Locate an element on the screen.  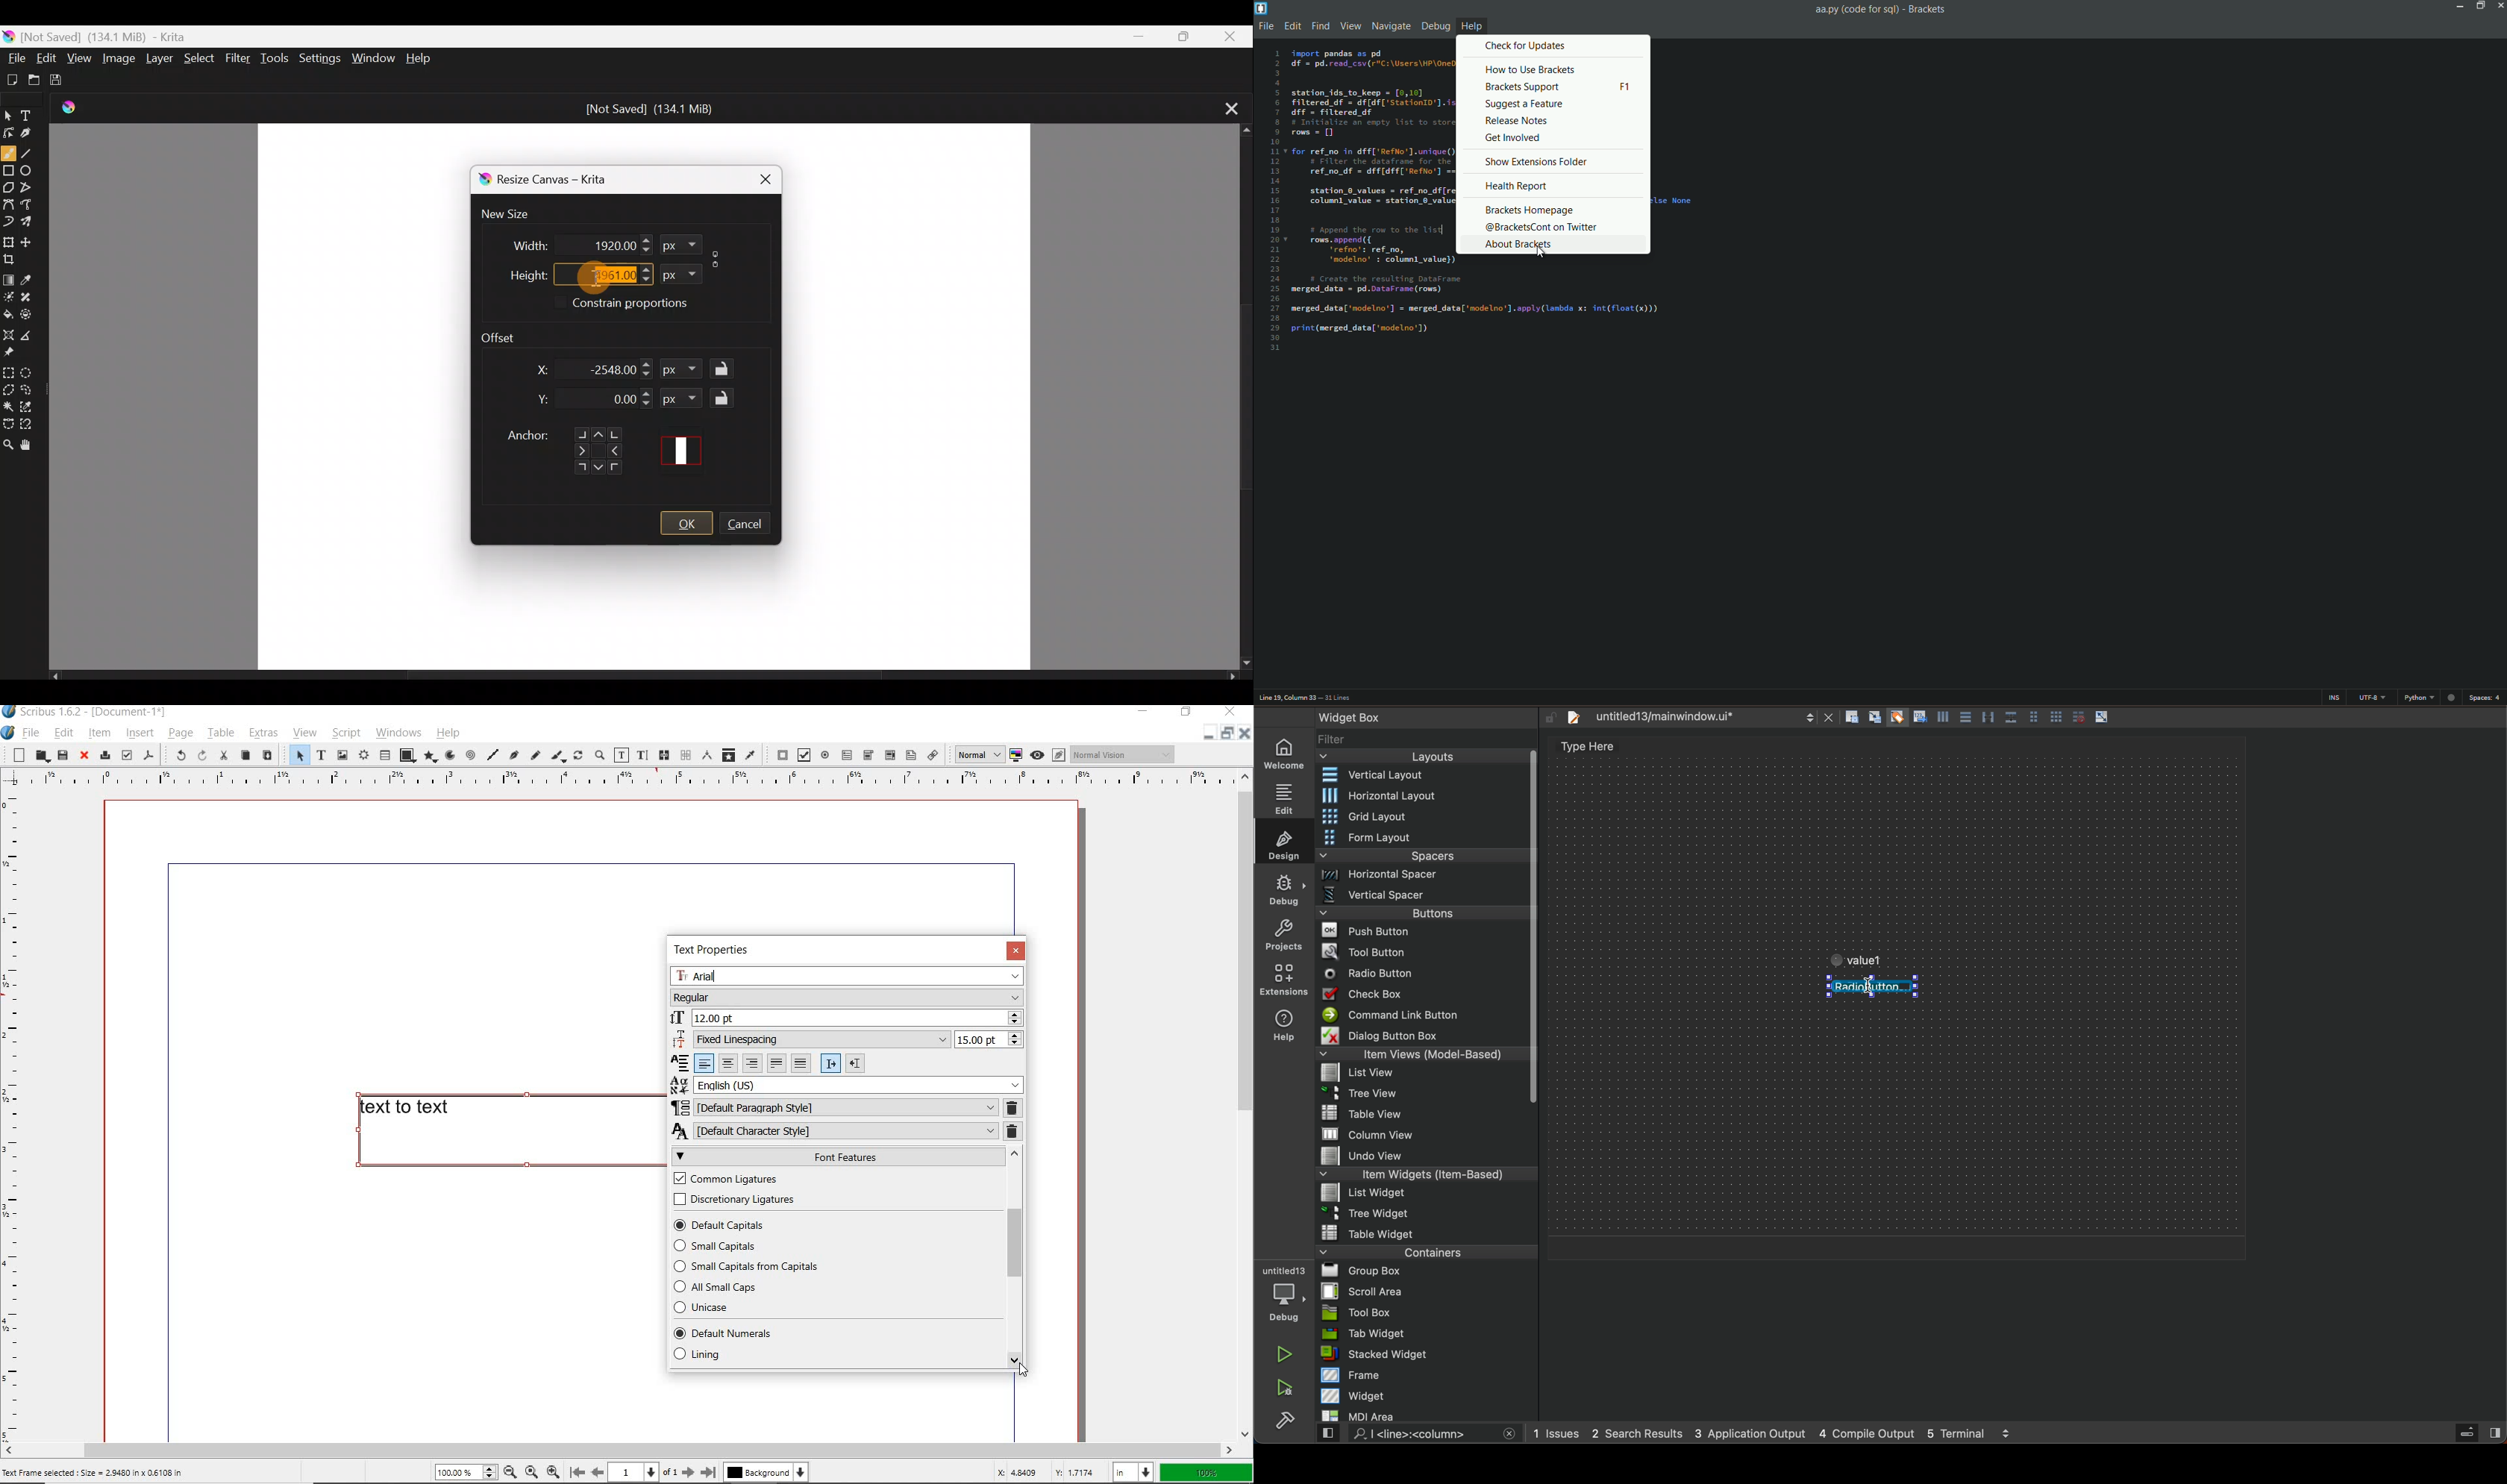
DEFAULT PARAGRAPH STYLE is located at coordinates (832, 1108).